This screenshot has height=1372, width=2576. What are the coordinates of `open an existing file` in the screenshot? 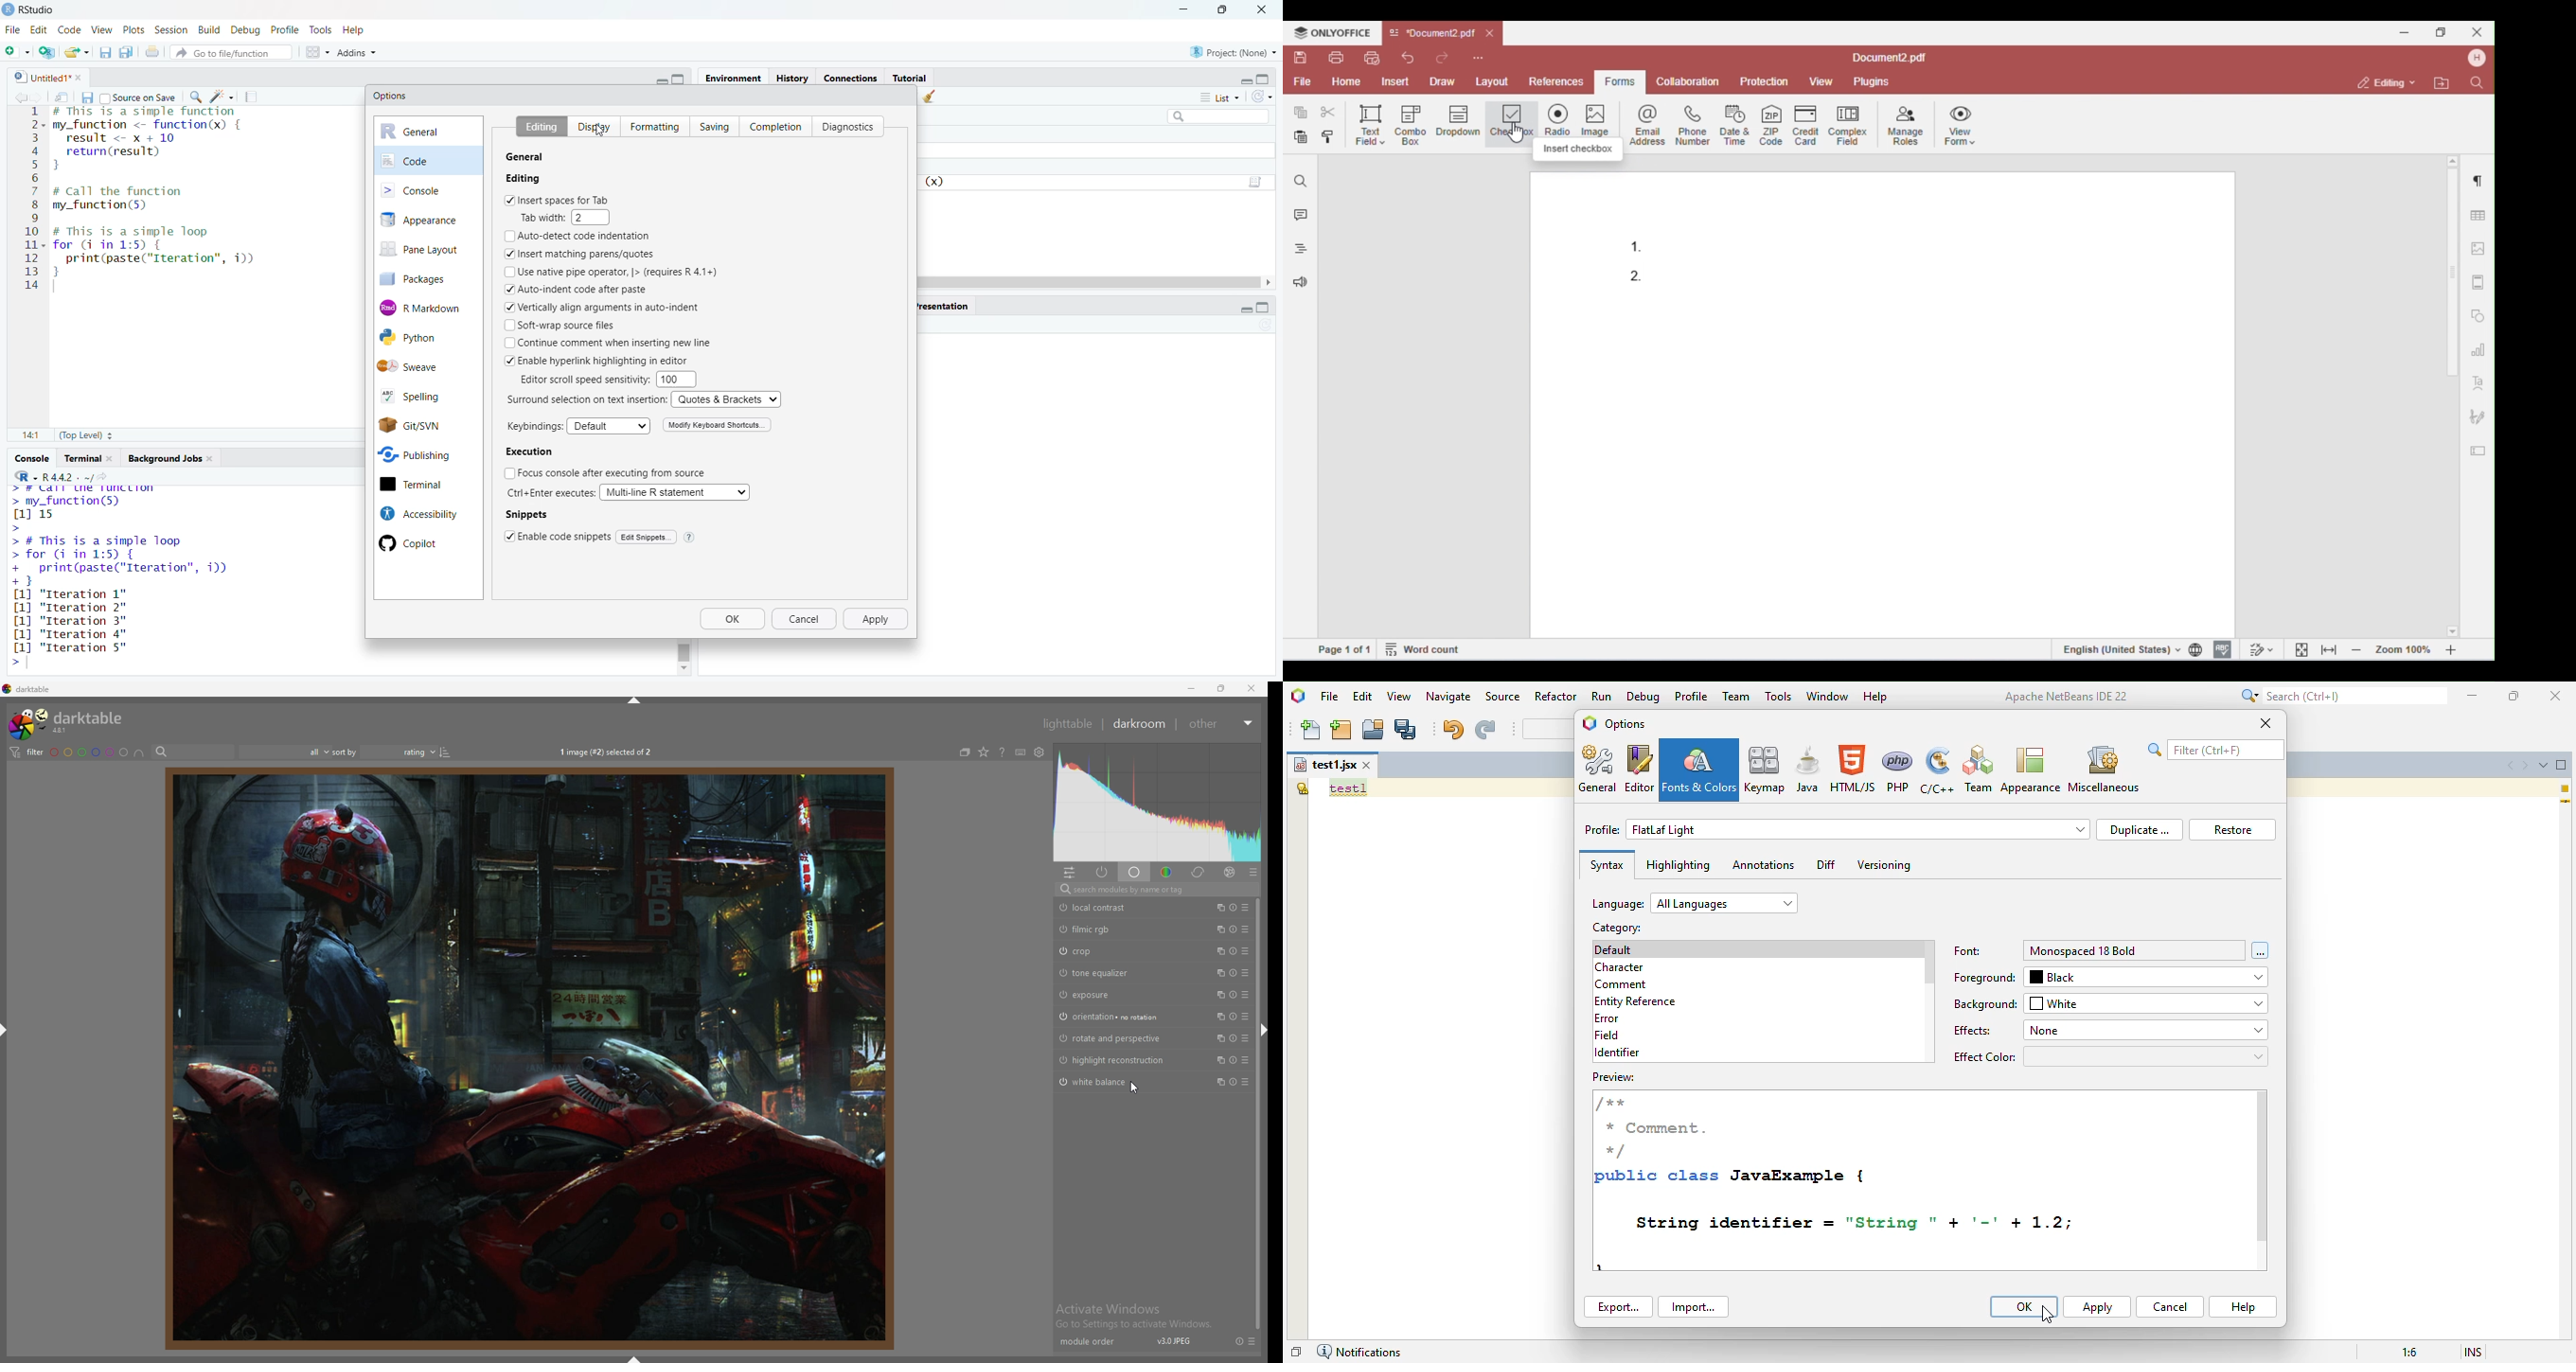 It's located at (78, 51).